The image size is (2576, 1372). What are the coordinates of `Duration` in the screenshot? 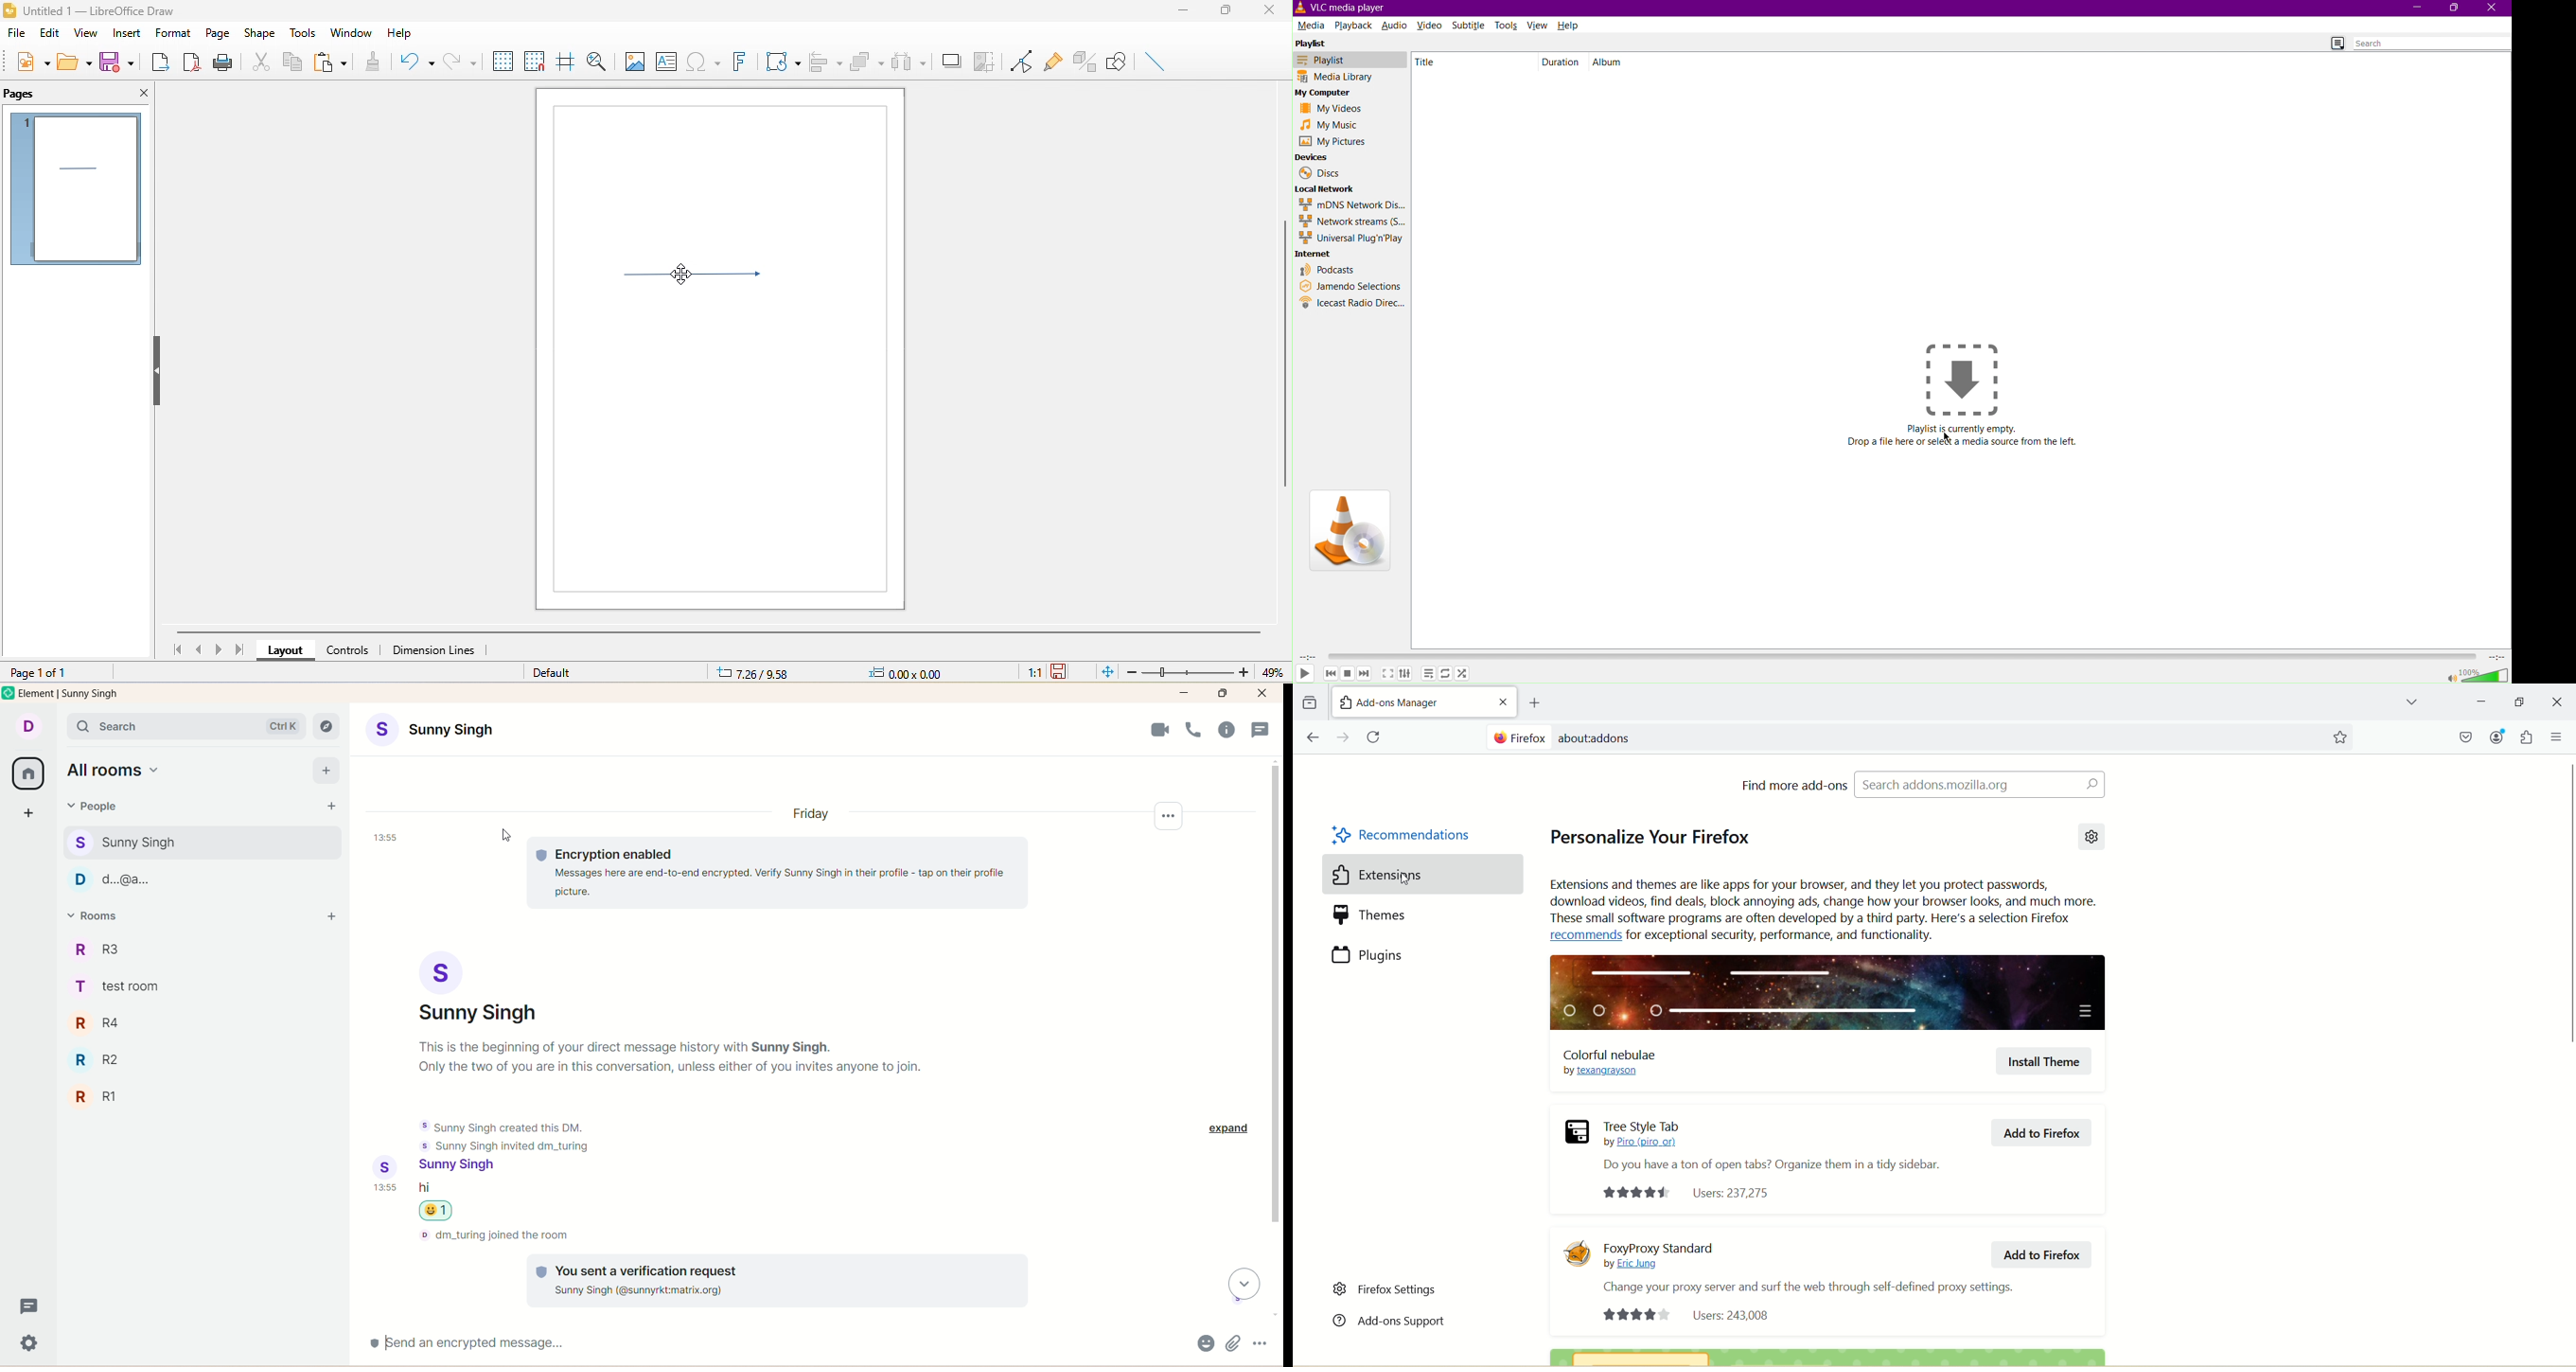 It's located at (1305, 654).